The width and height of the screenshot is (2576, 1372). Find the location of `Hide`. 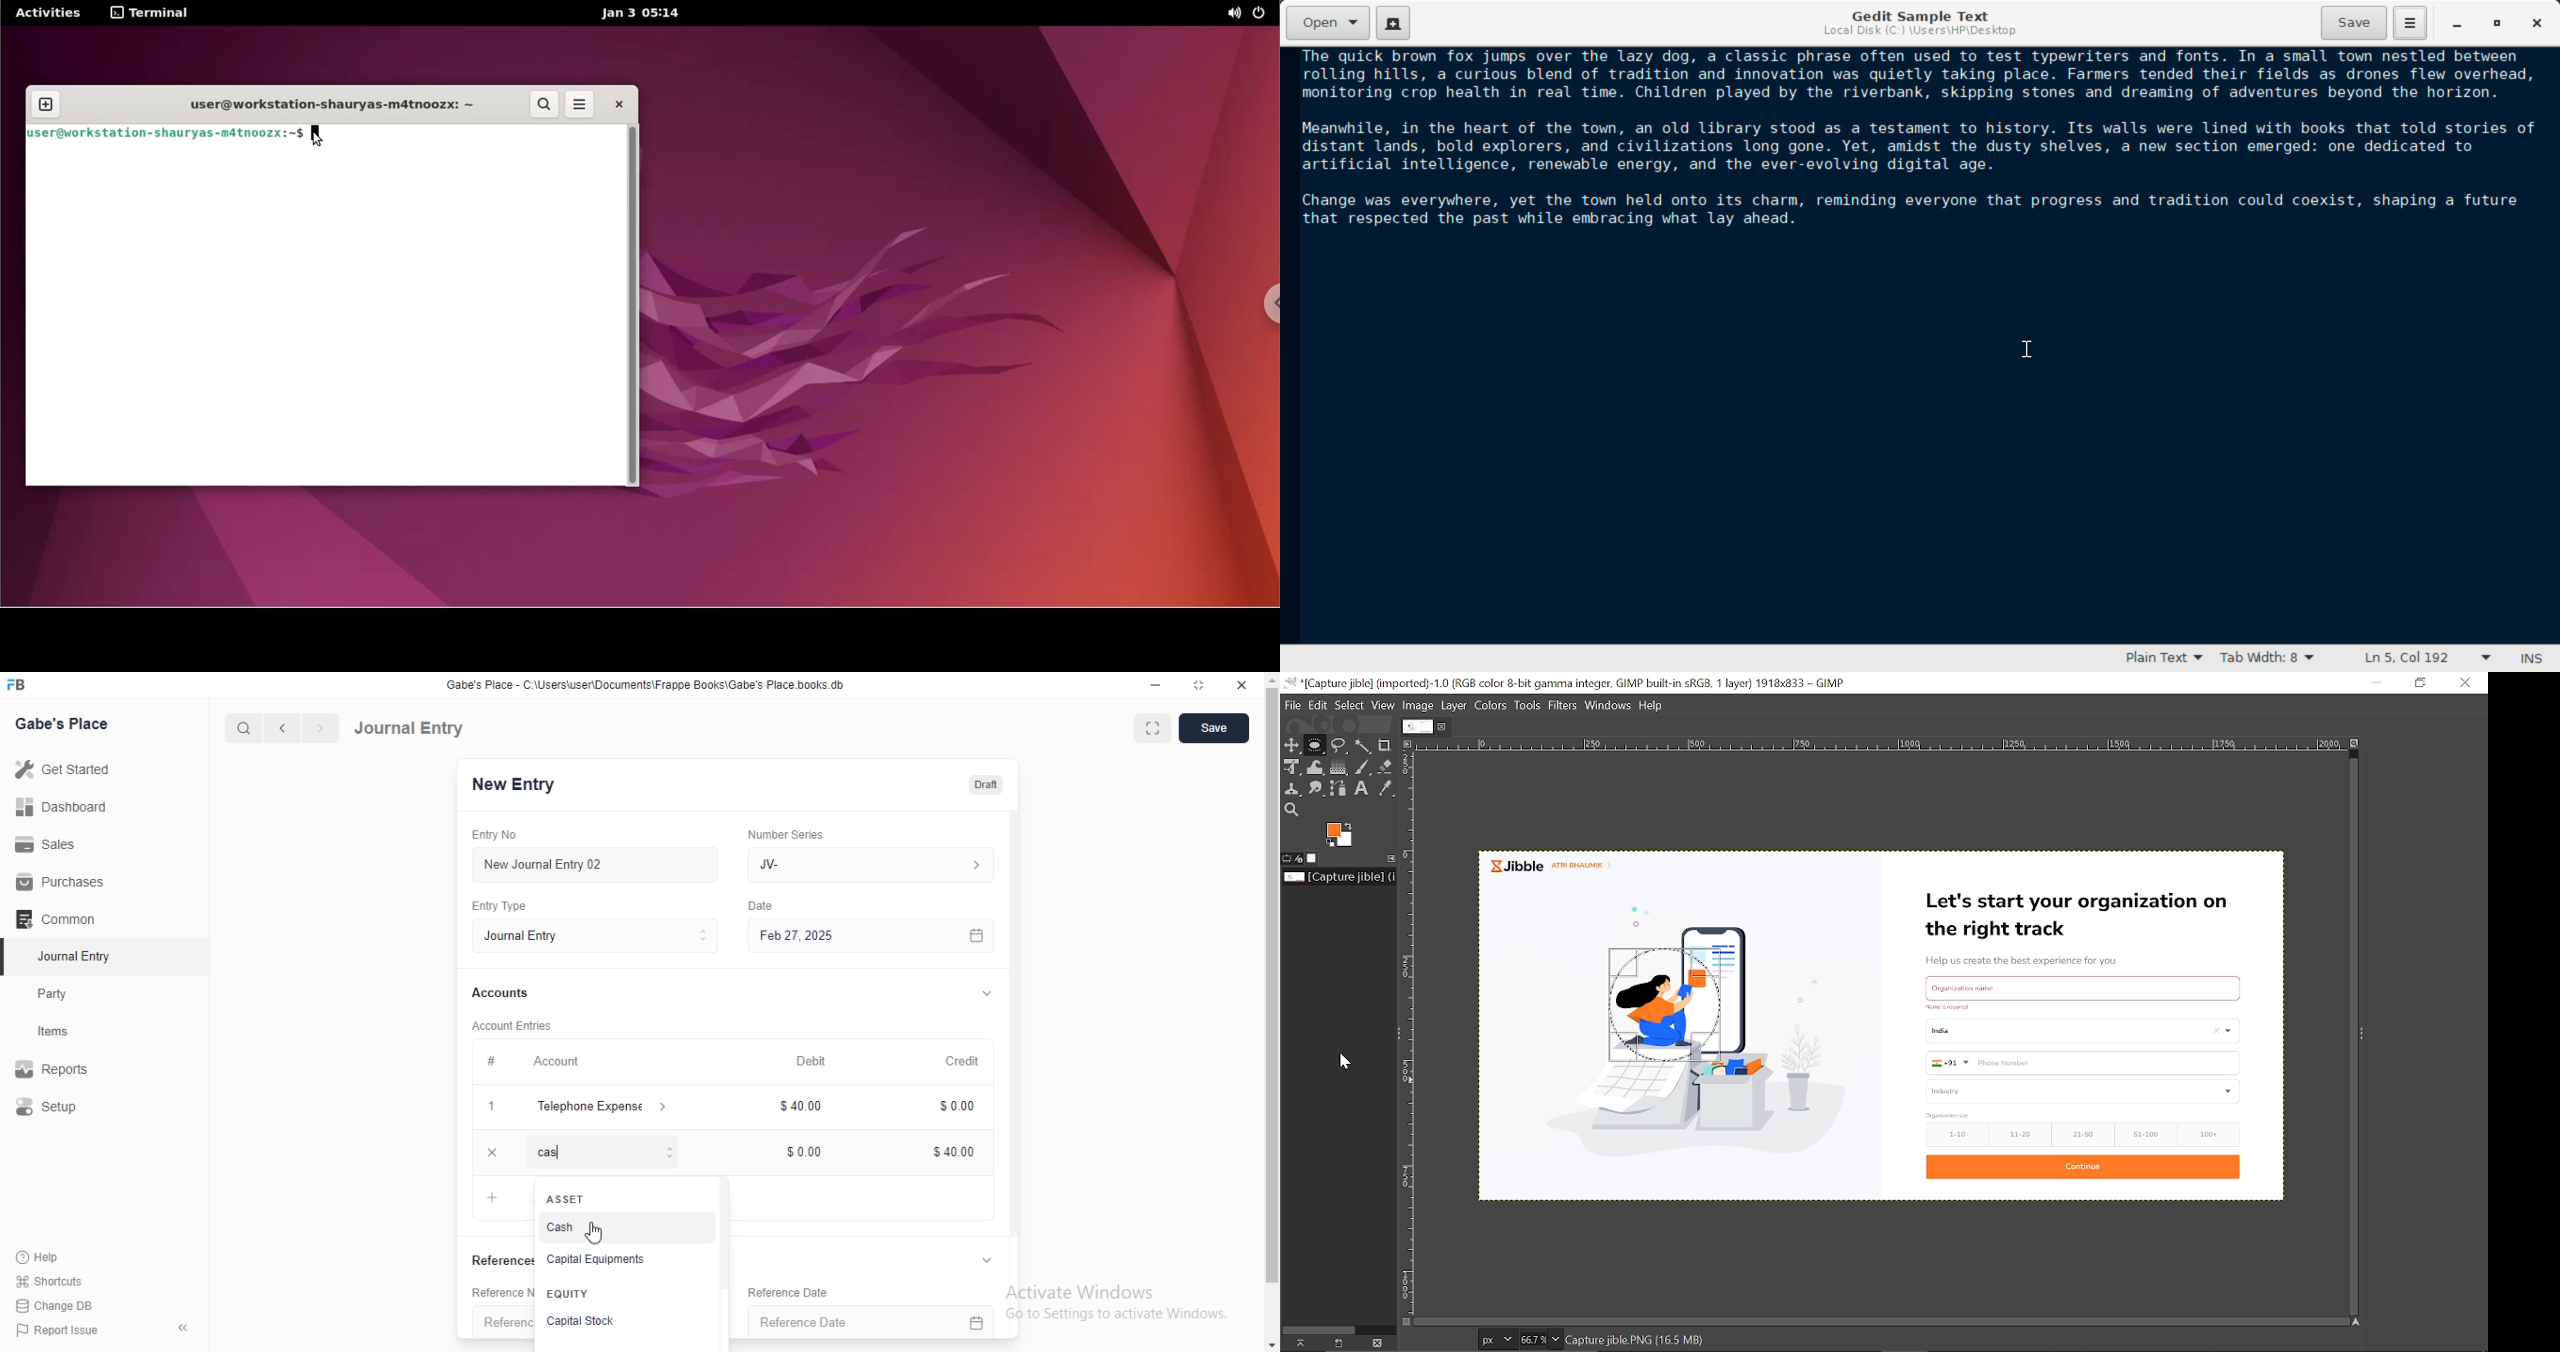

Hide is located at coordinates (989, 1259).